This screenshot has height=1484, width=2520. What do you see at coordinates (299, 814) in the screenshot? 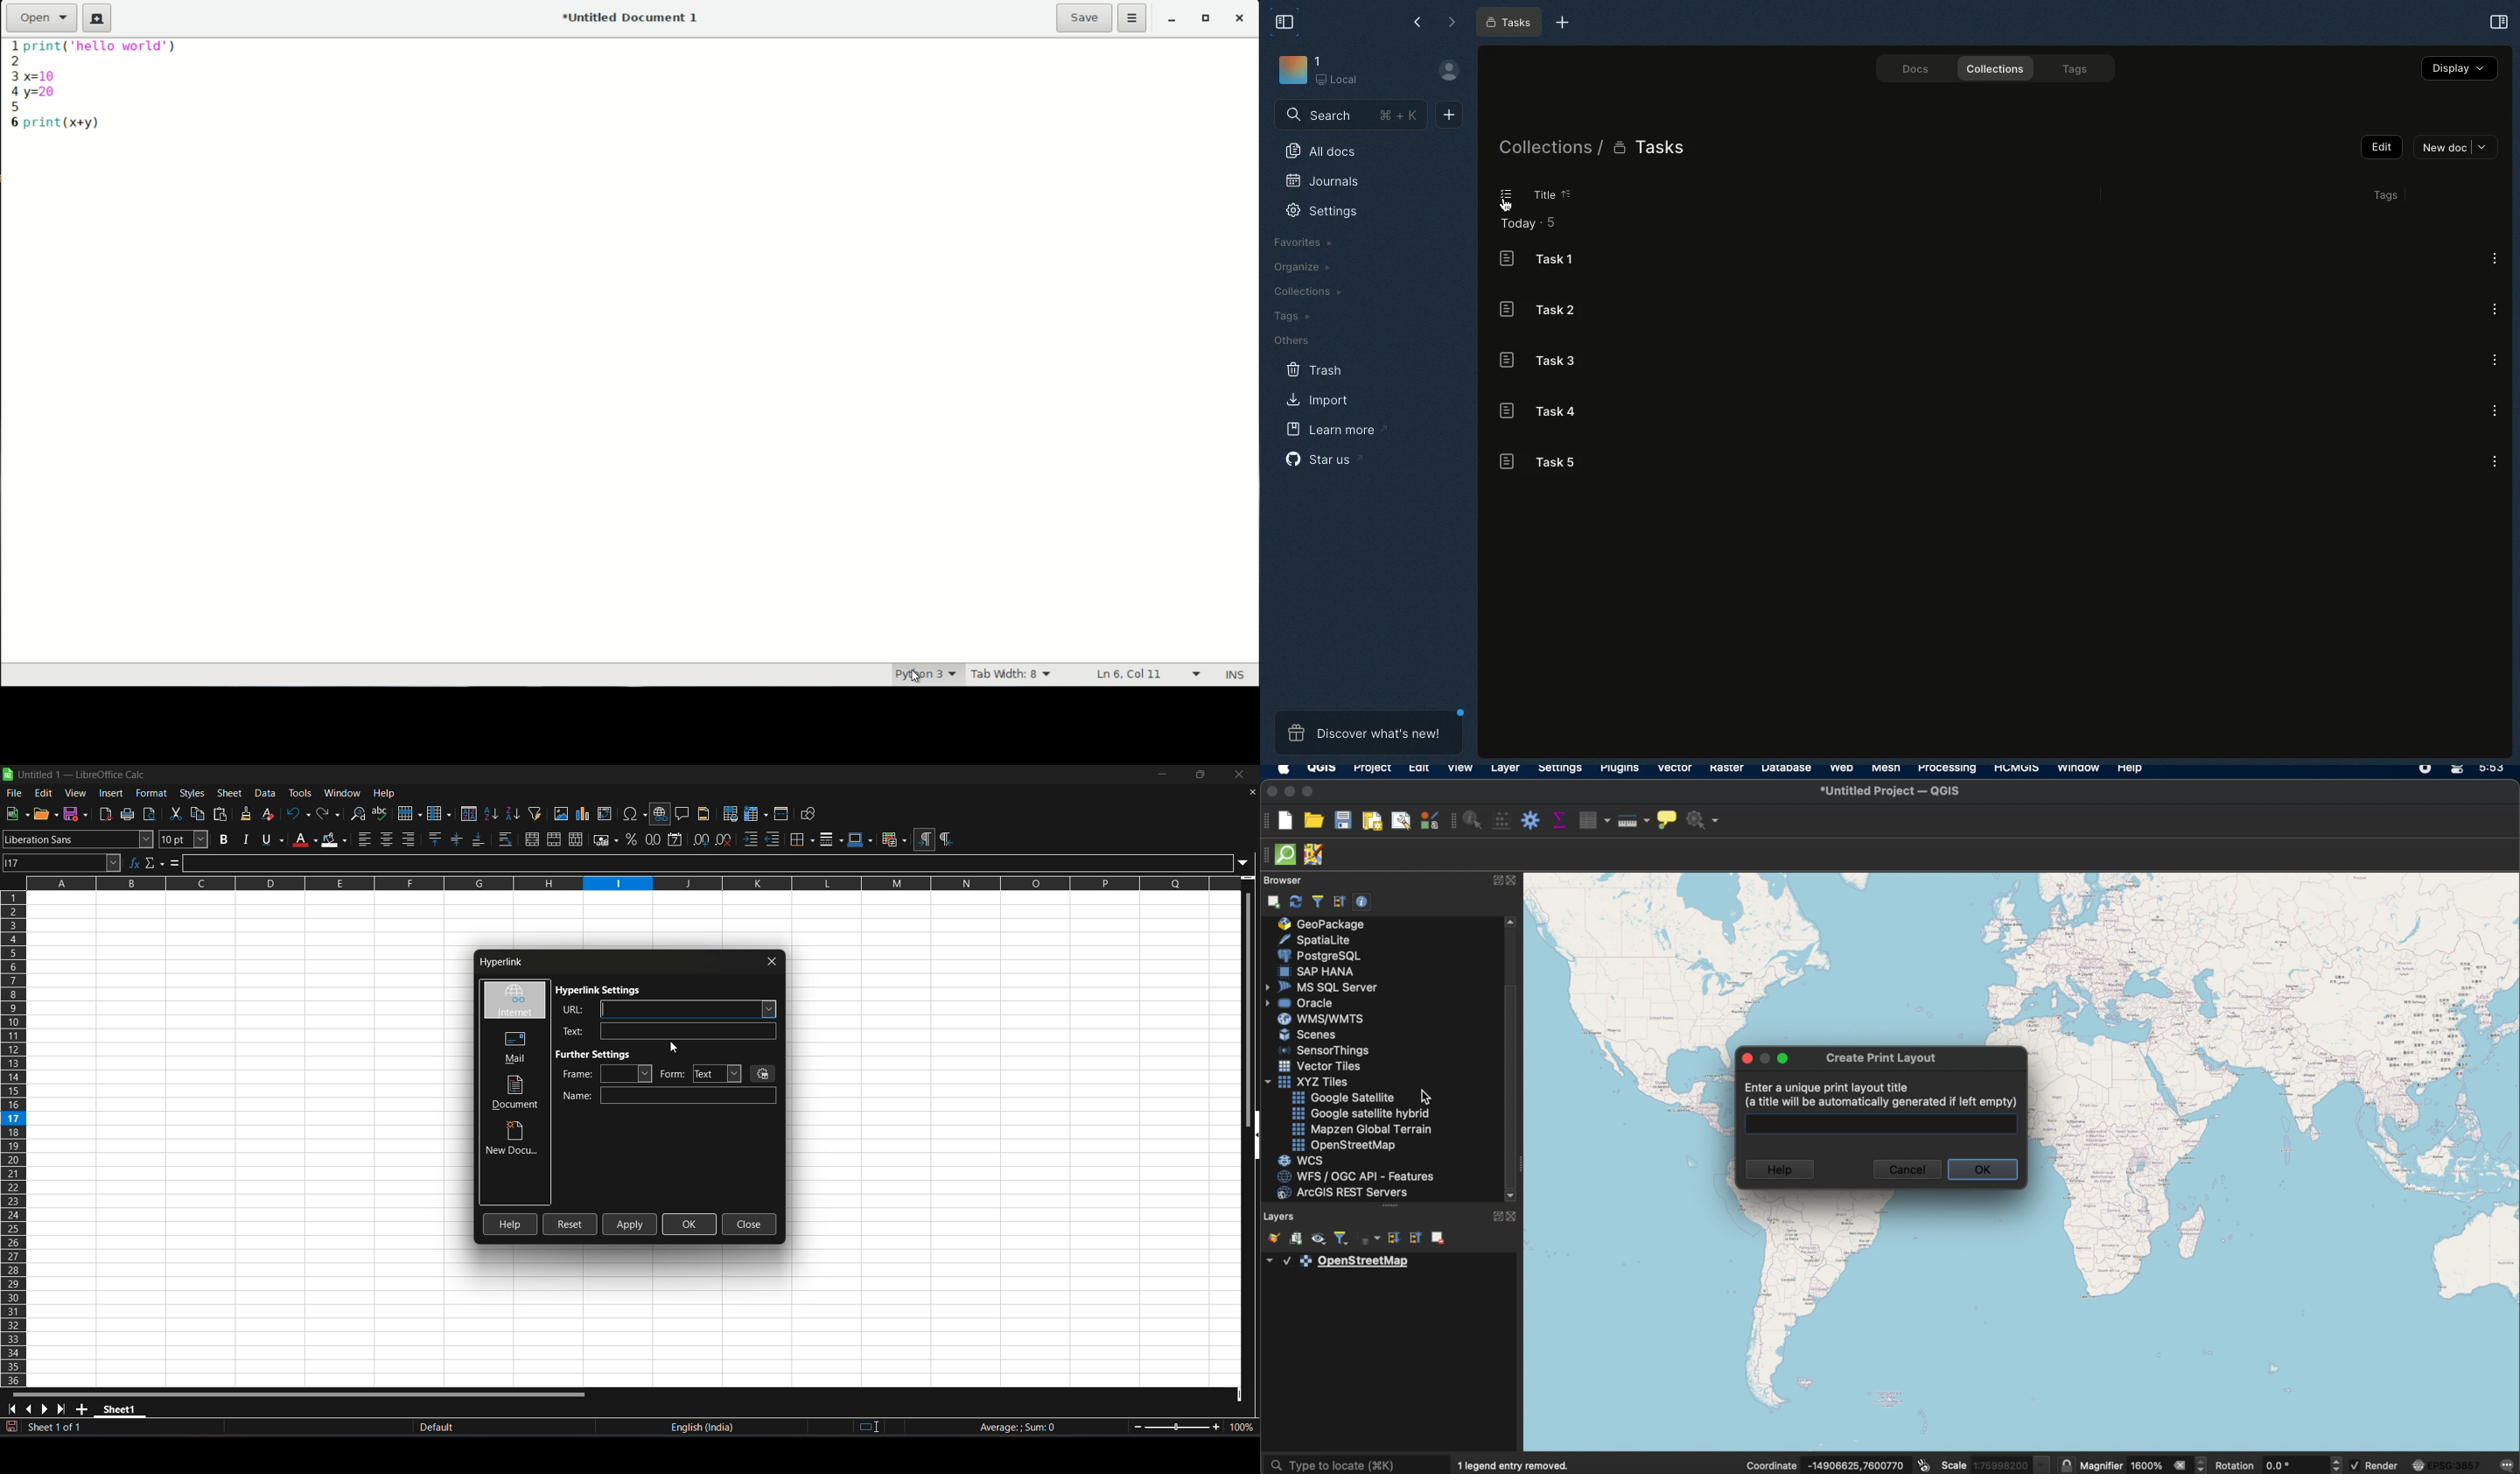
I see `undo` at bounding box center [299, 814].